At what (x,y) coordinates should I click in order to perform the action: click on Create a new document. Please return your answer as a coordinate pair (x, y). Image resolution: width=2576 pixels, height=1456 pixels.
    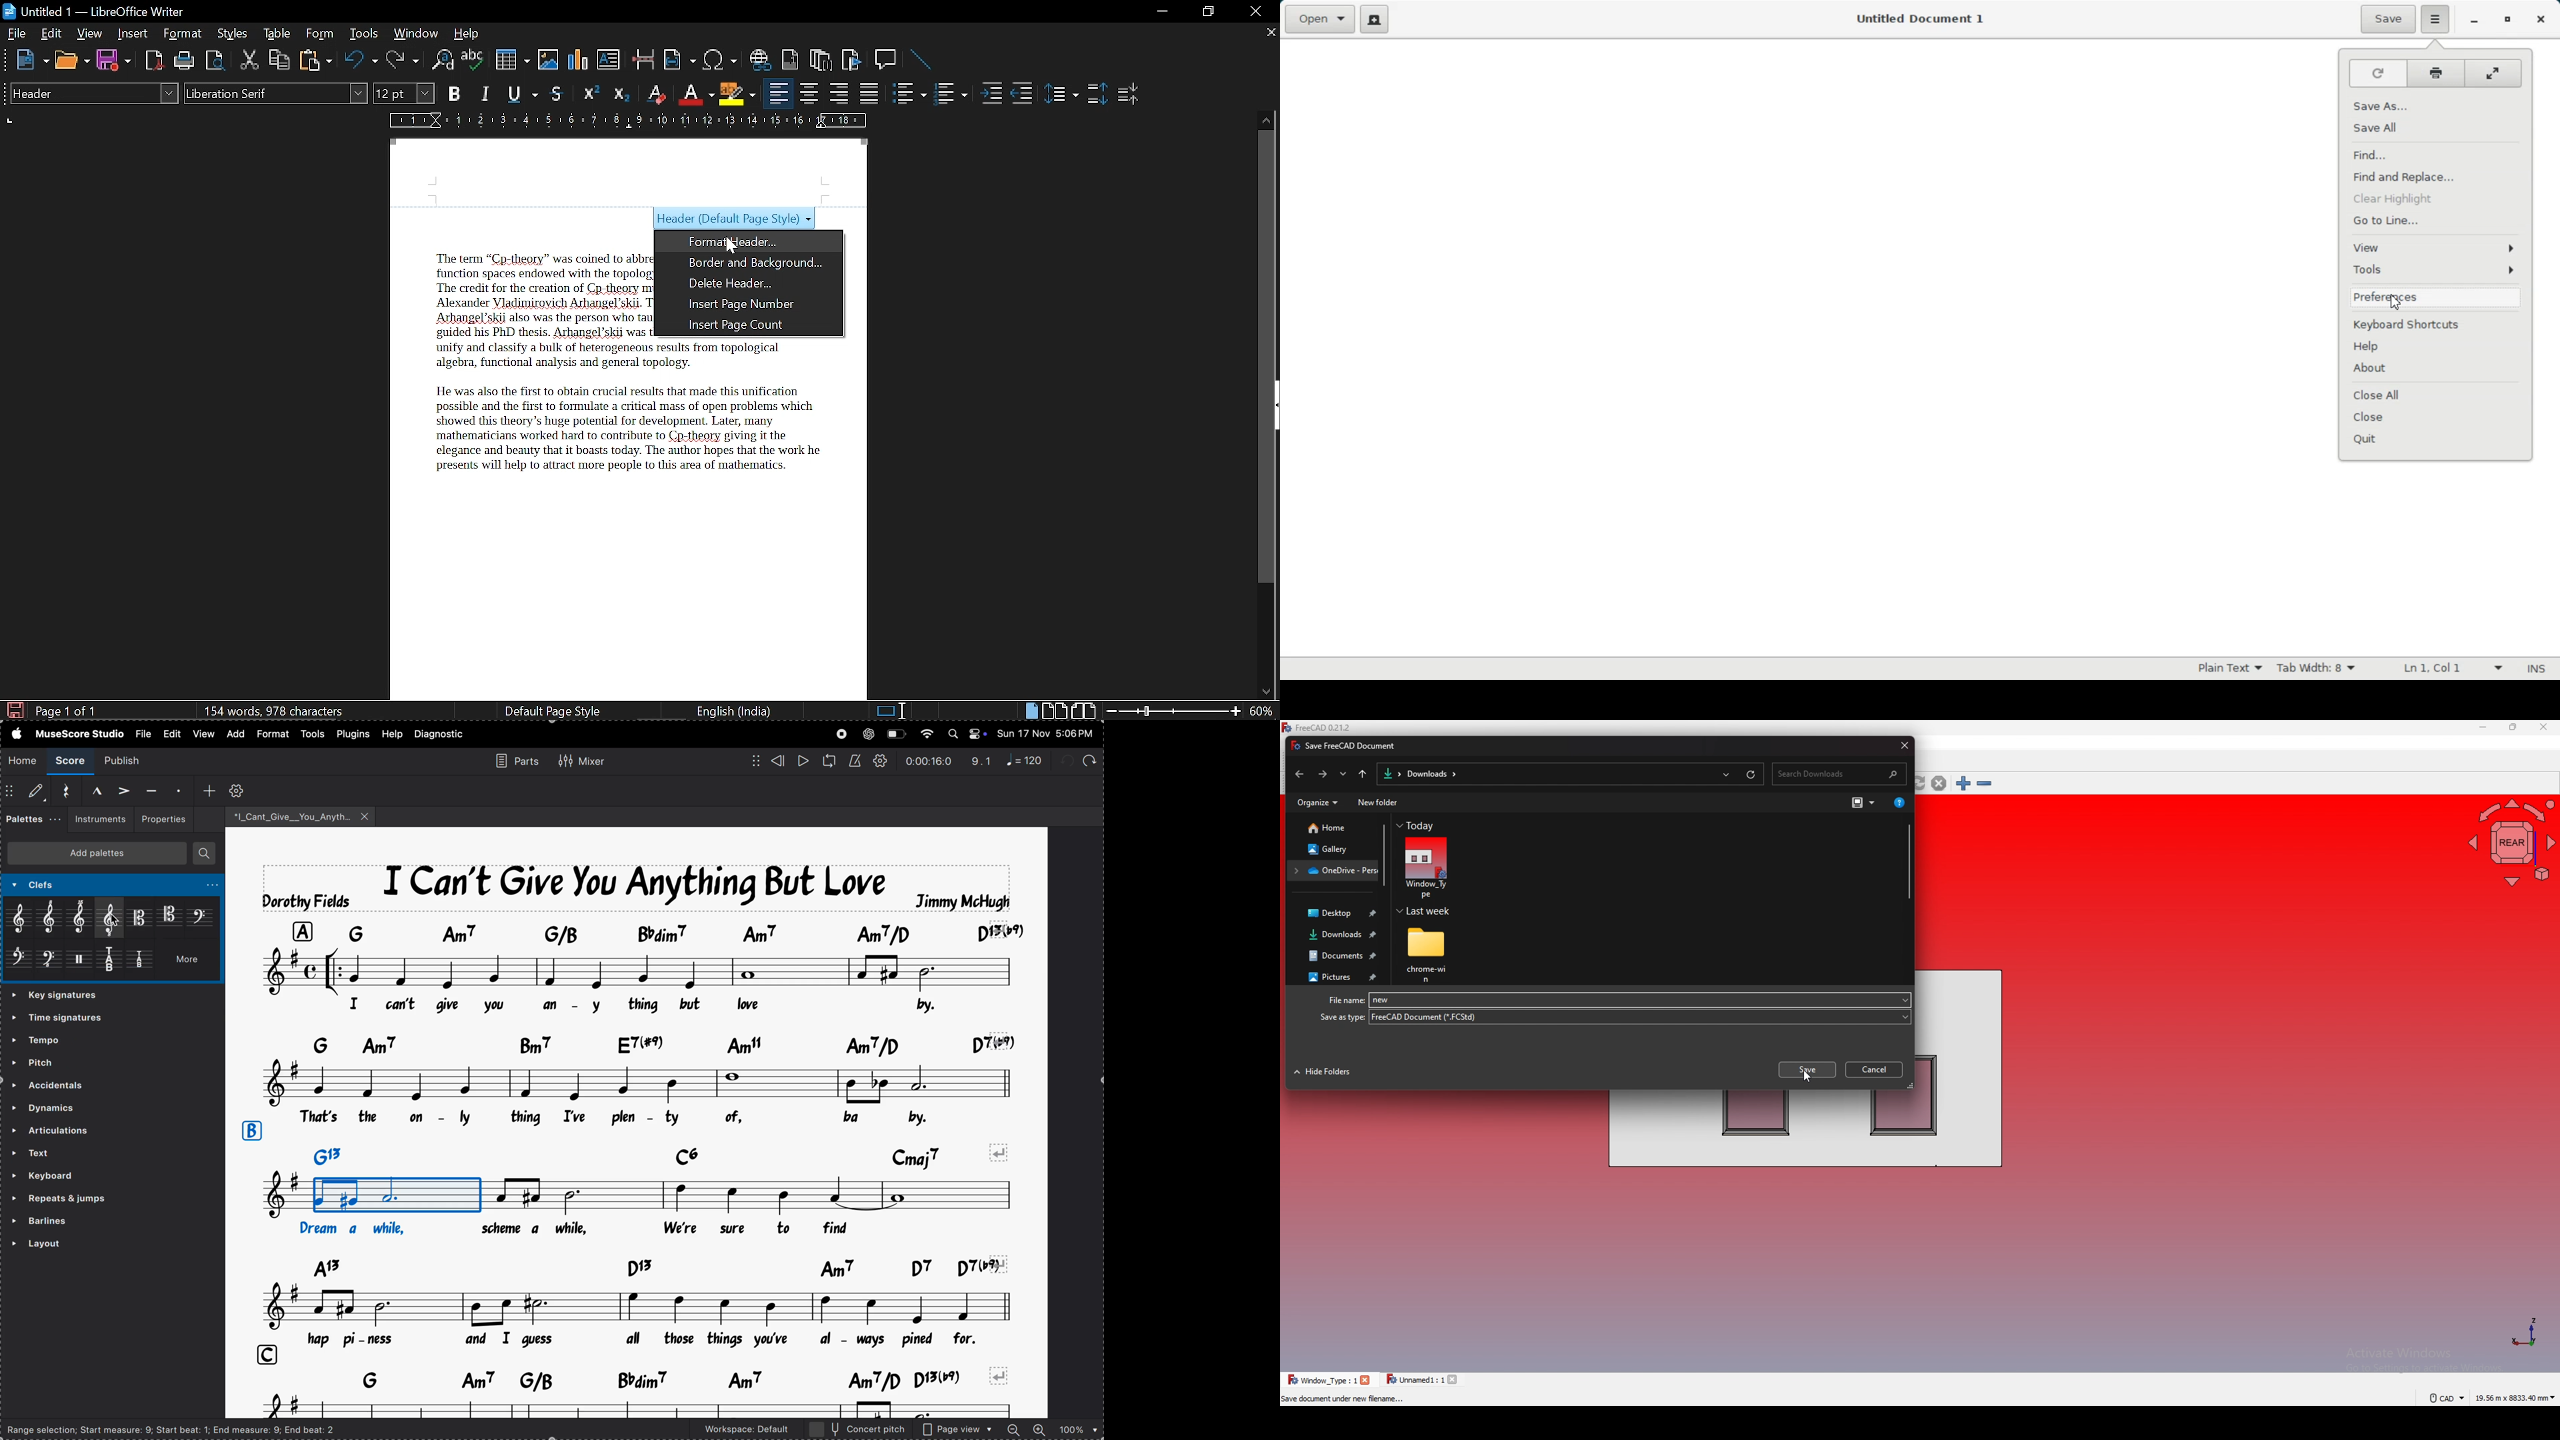
    Looking at the image, I should click on (1378, 20).